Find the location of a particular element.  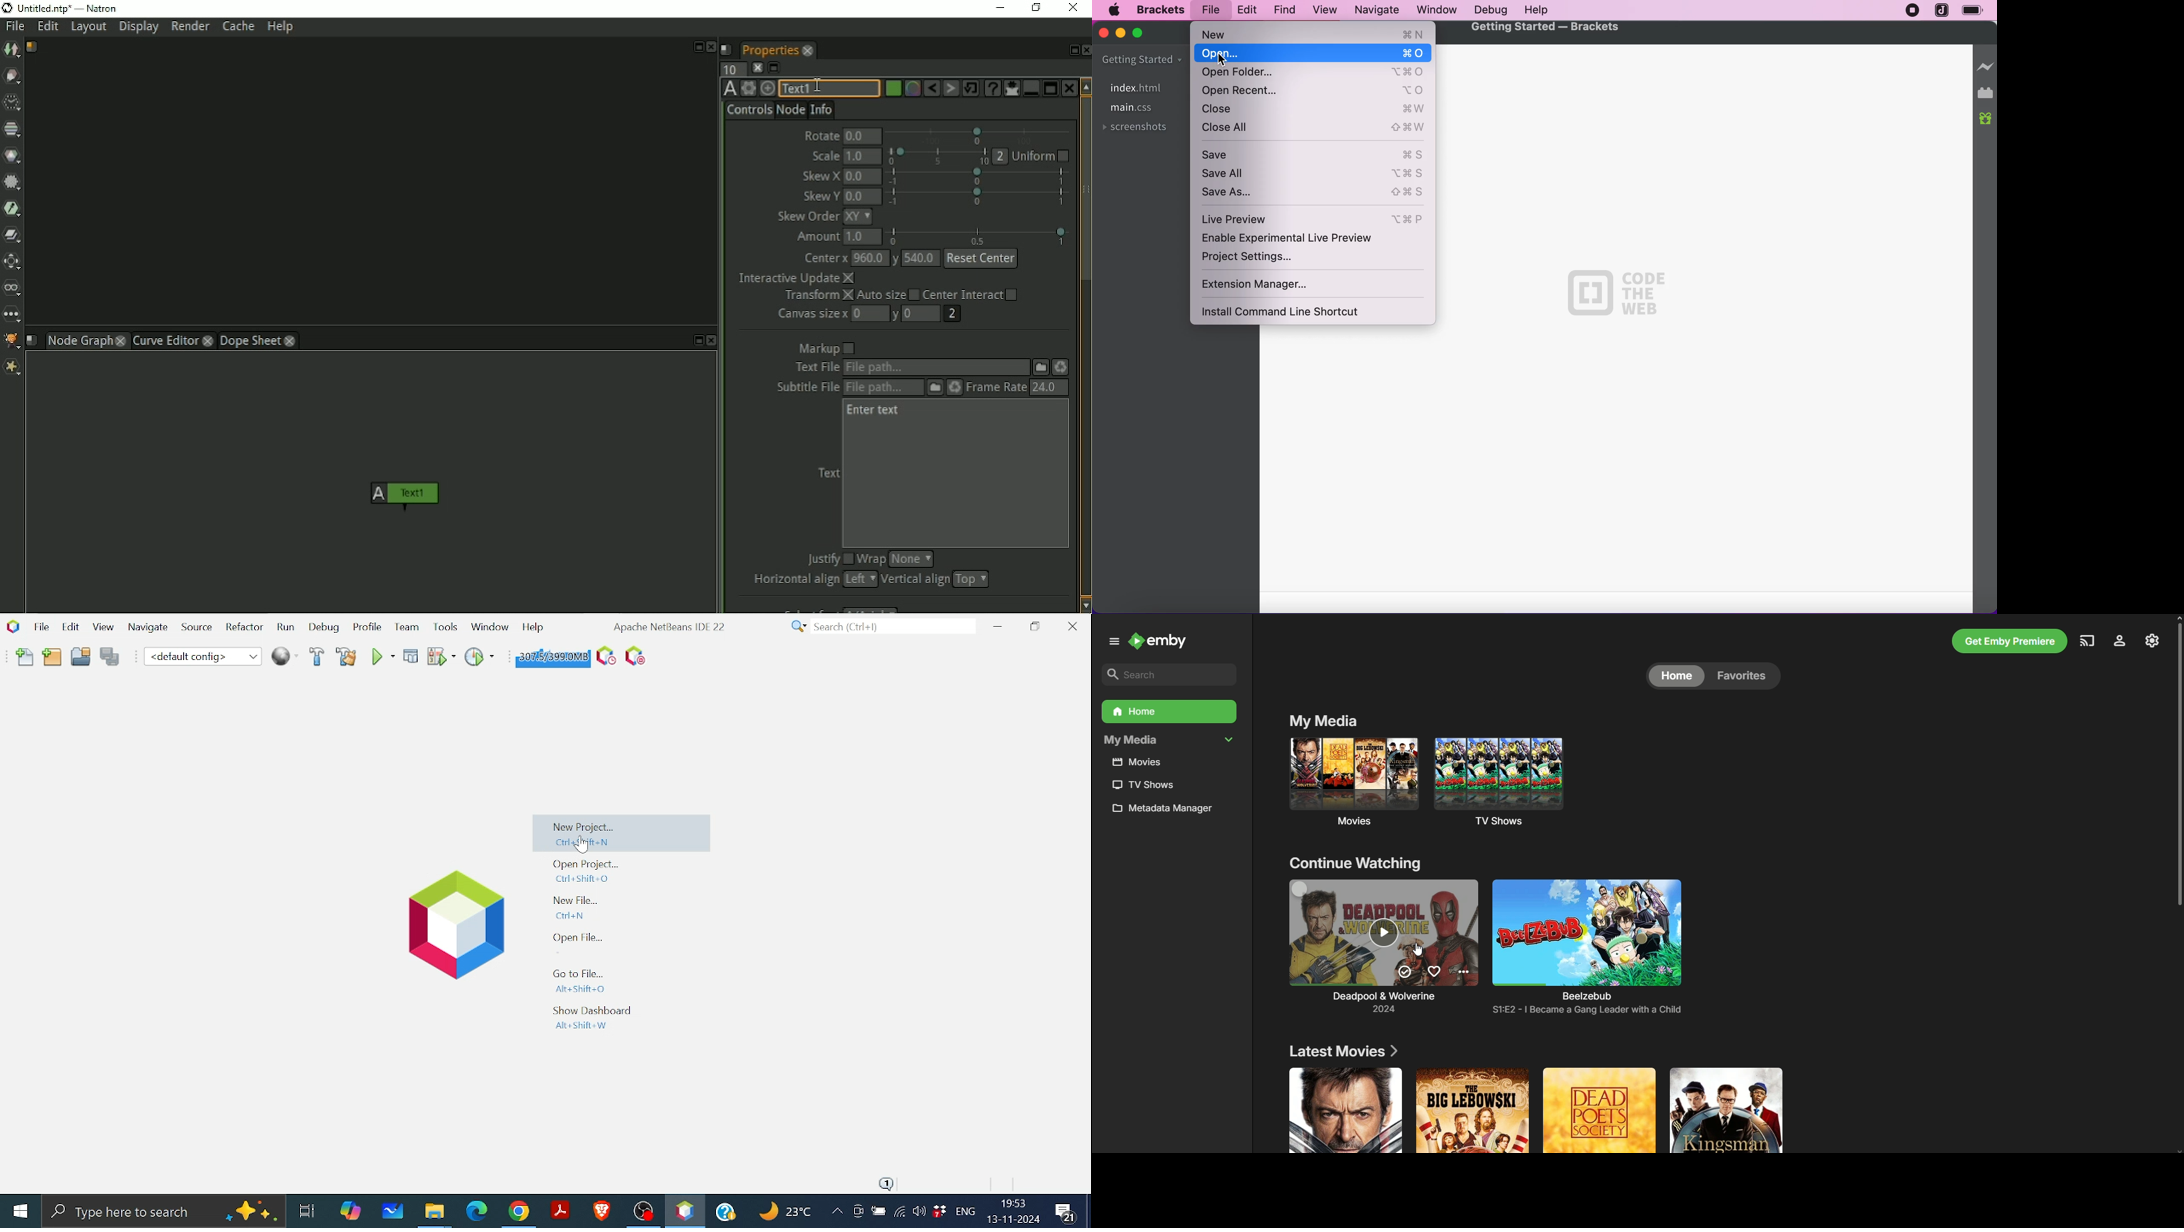

Scale is located at coordinates (823, 156).